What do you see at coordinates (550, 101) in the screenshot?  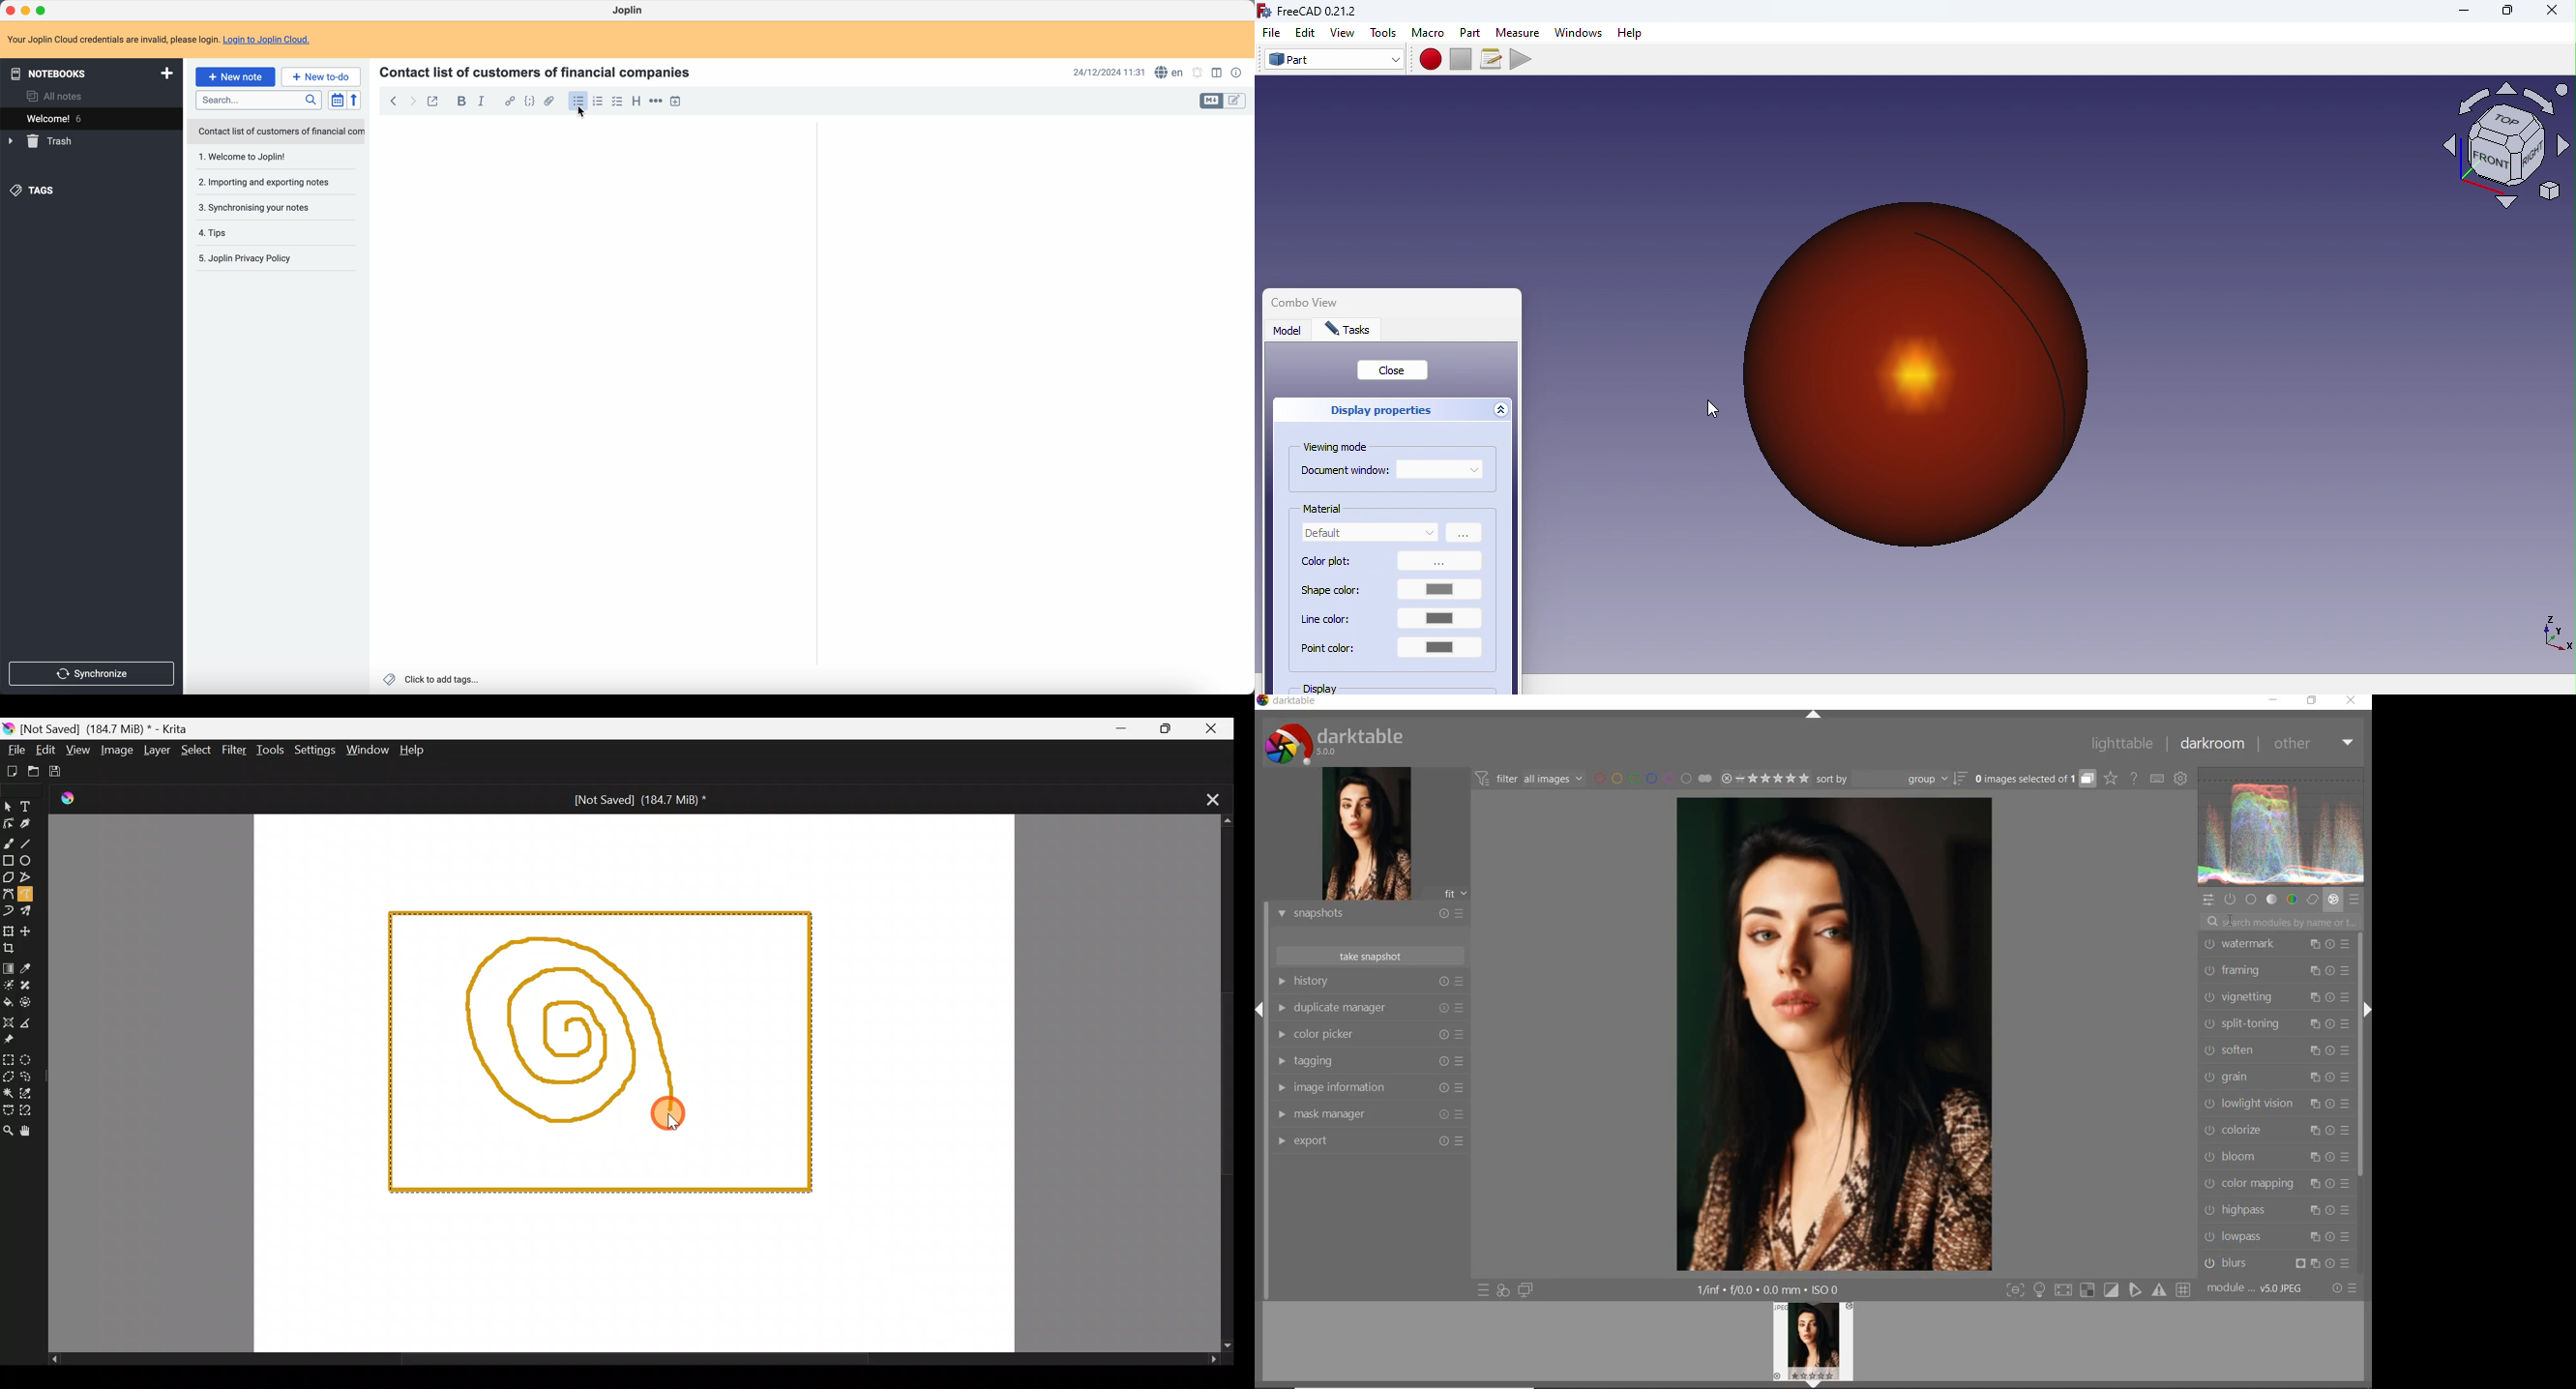 I see `attach file` at bounding box center [550, 101].